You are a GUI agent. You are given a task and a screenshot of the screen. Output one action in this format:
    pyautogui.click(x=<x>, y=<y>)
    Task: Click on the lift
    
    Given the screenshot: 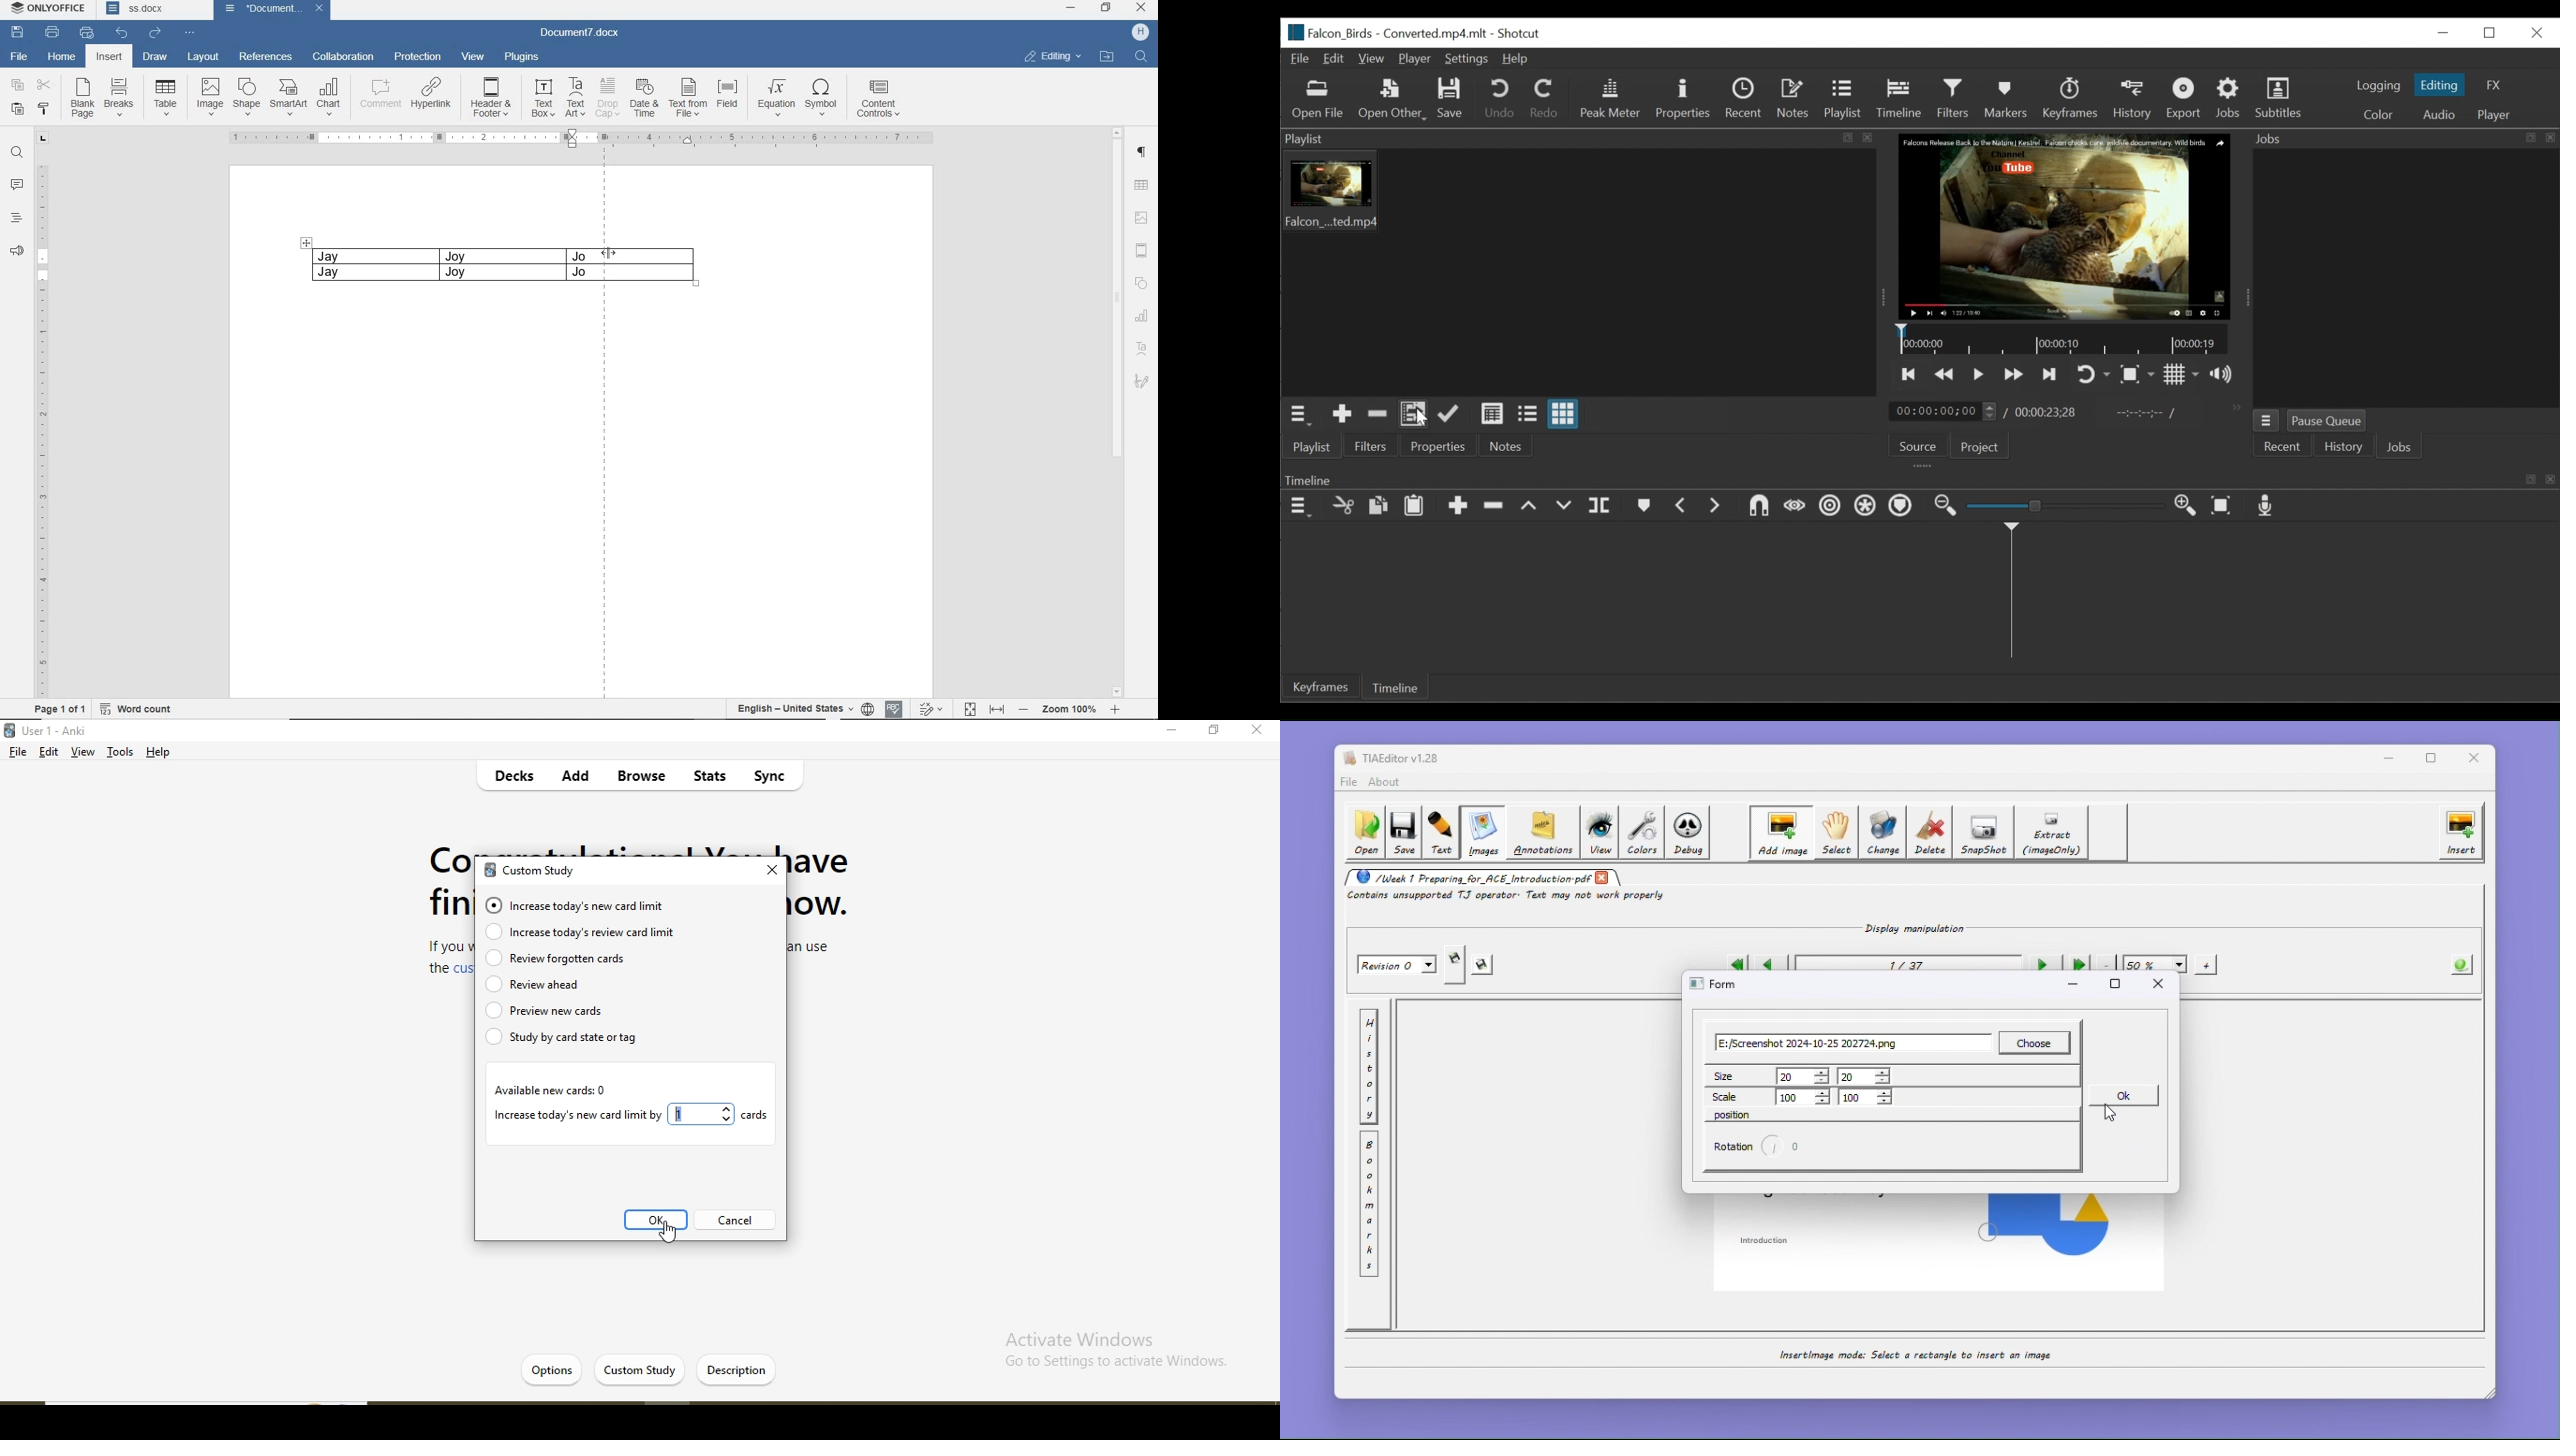 What is the action you would take?
    pyautogui.click(x=1530, y=507)
    